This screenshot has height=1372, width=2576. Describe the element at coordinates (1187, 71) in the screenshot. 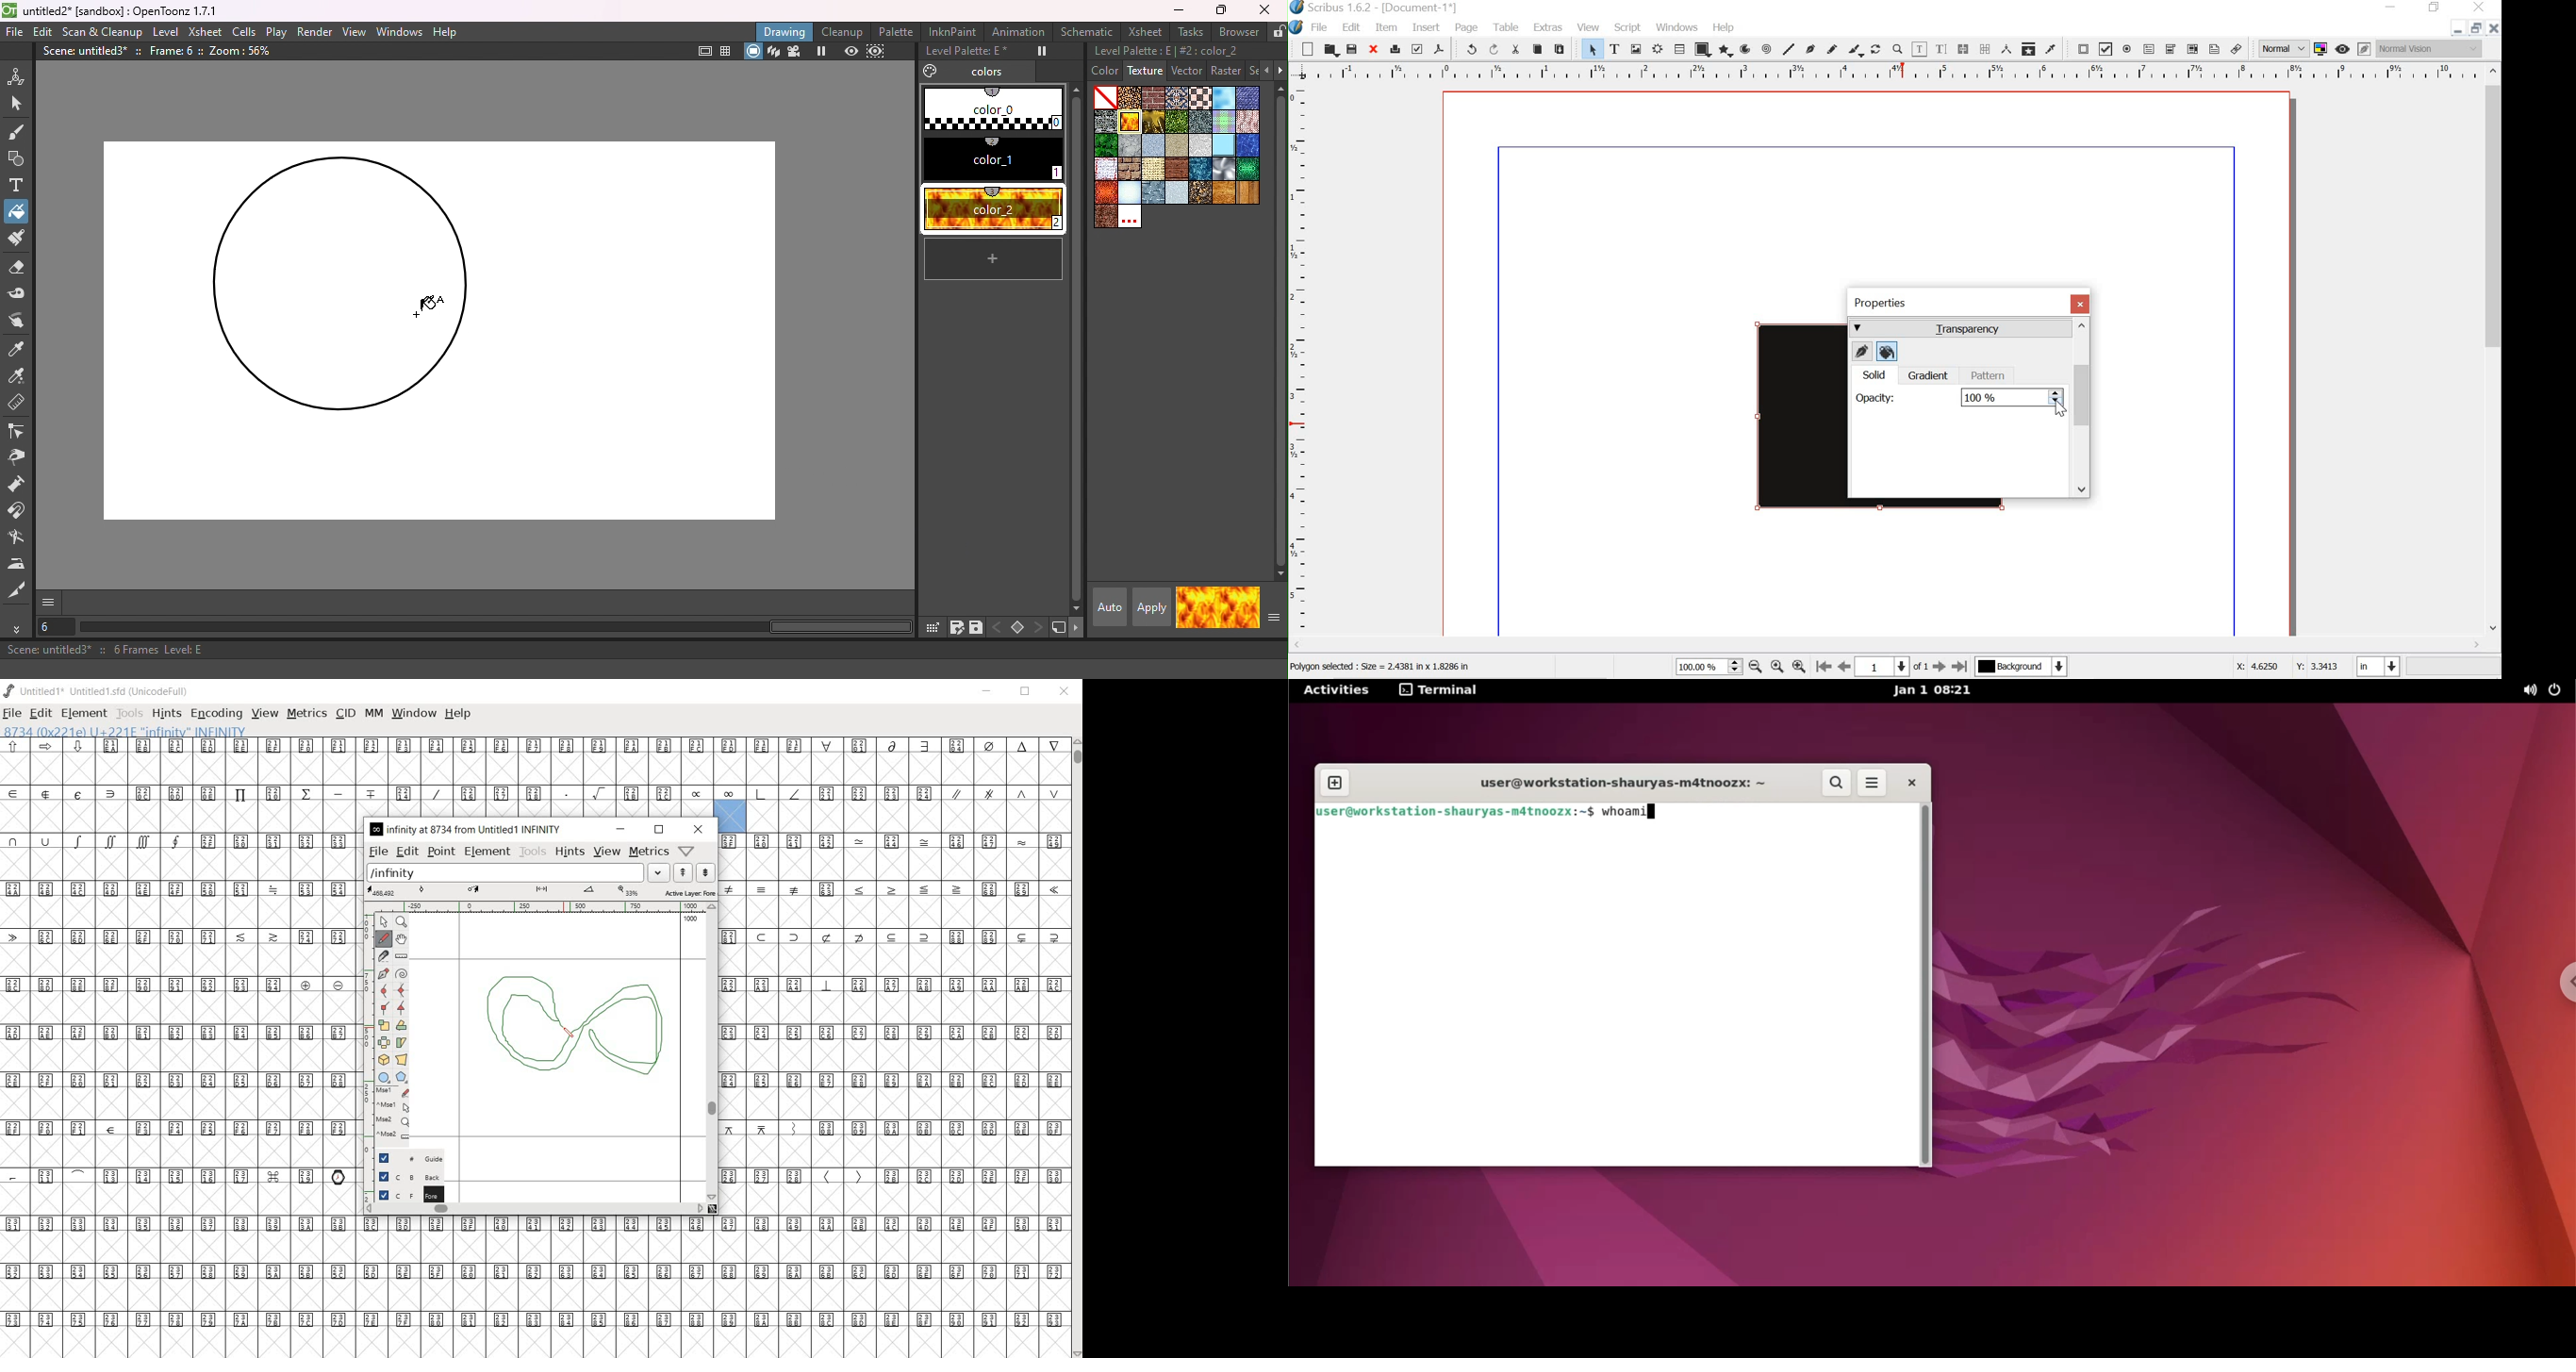

I see `Vector` at that location.